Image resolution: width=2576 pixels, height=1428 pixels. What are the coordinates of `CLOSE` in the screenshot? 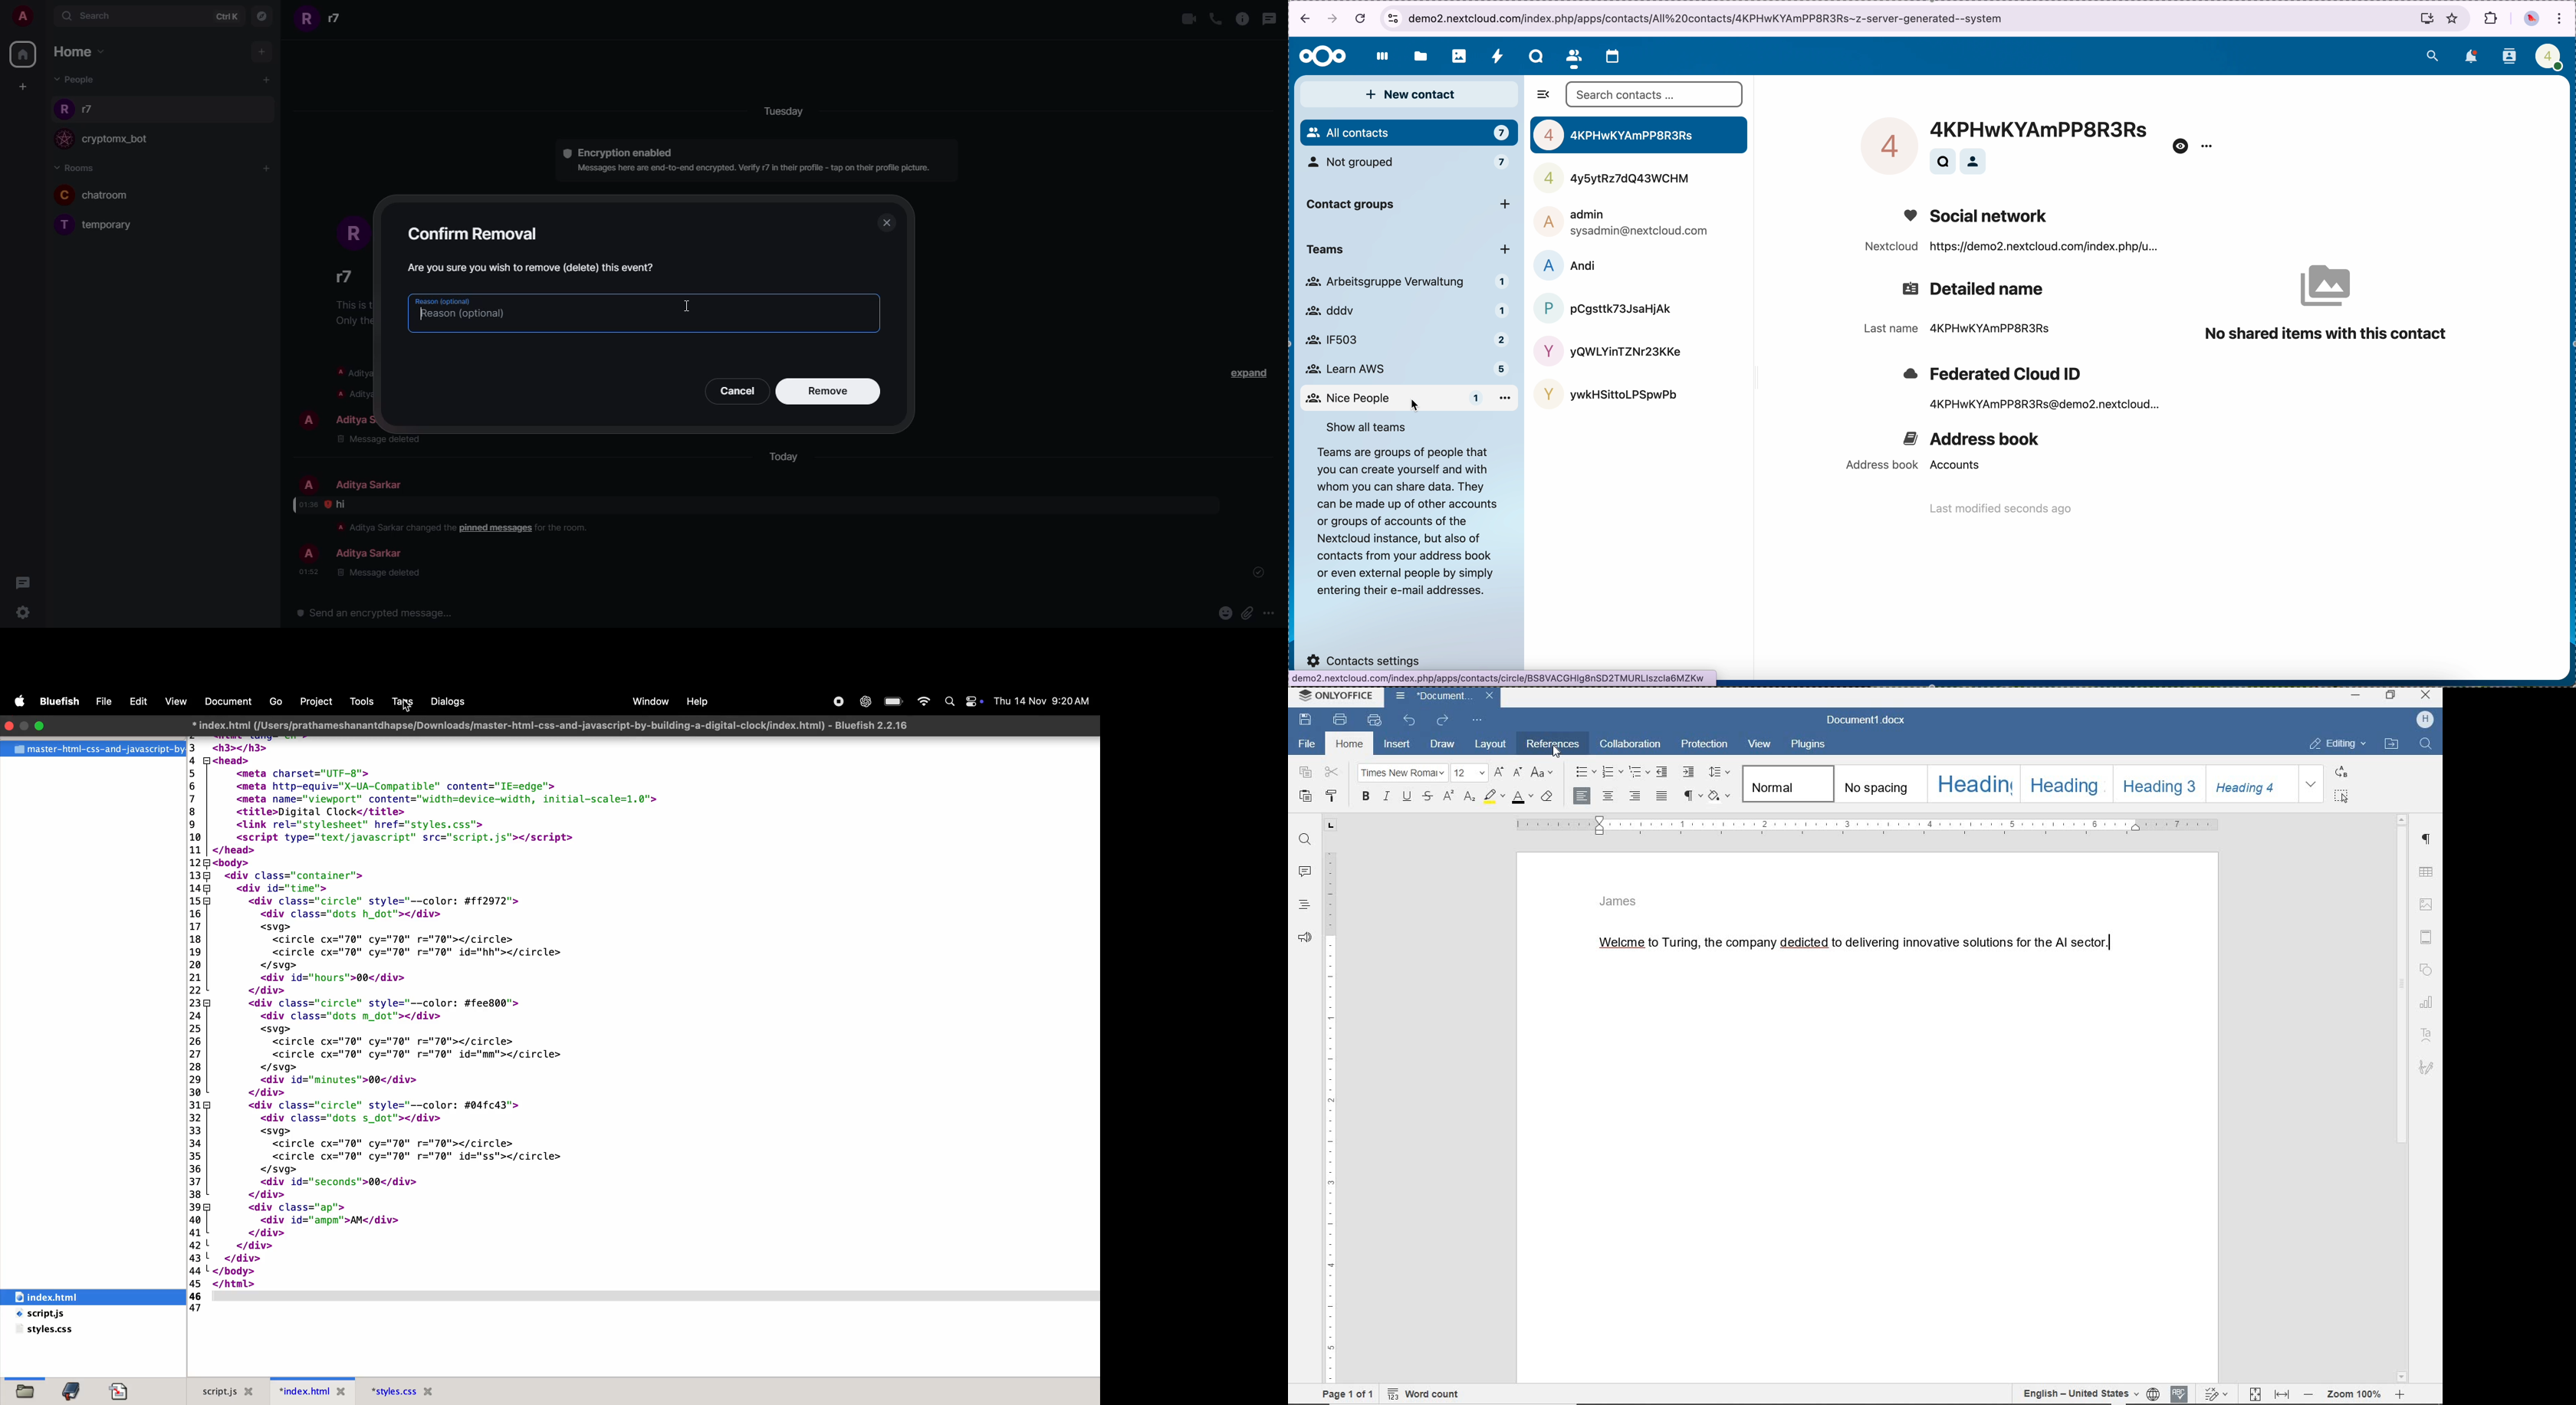 It's located at (2426, 696).